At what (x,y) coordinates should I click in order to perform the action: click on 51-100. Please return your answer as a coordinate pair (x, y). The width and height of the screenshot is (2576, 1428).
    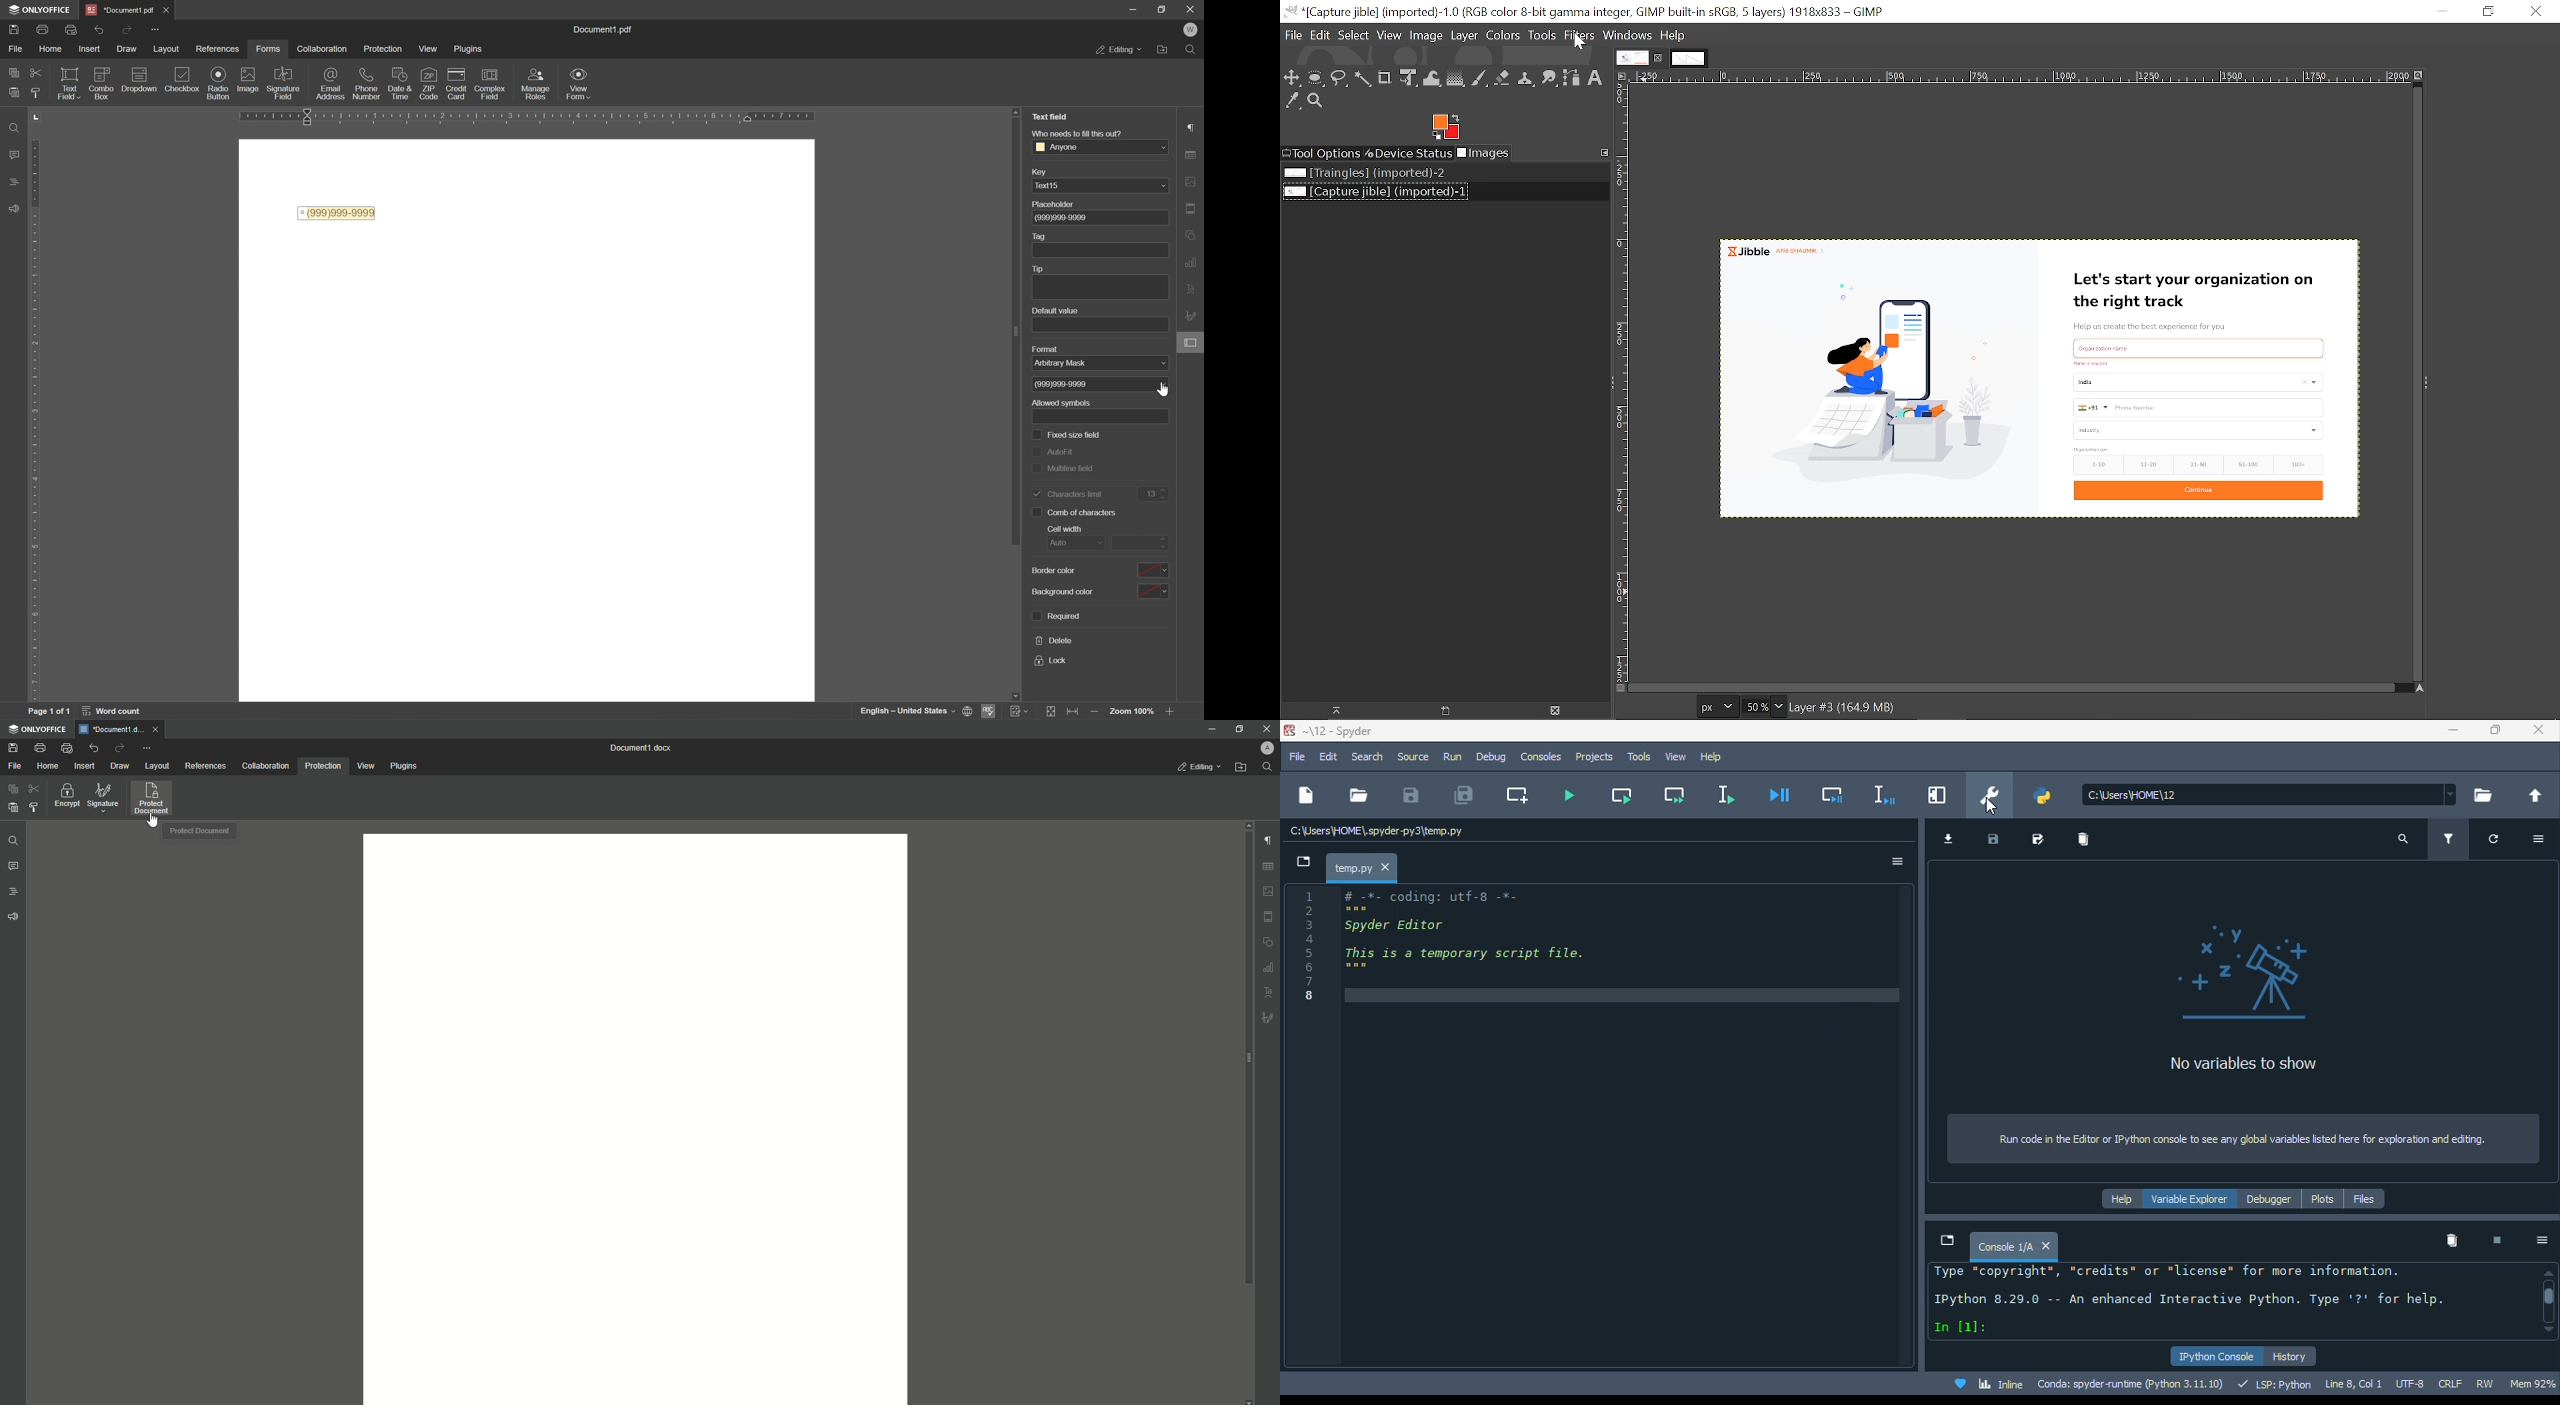
    Looking at the image, I should click on (2250, 465).